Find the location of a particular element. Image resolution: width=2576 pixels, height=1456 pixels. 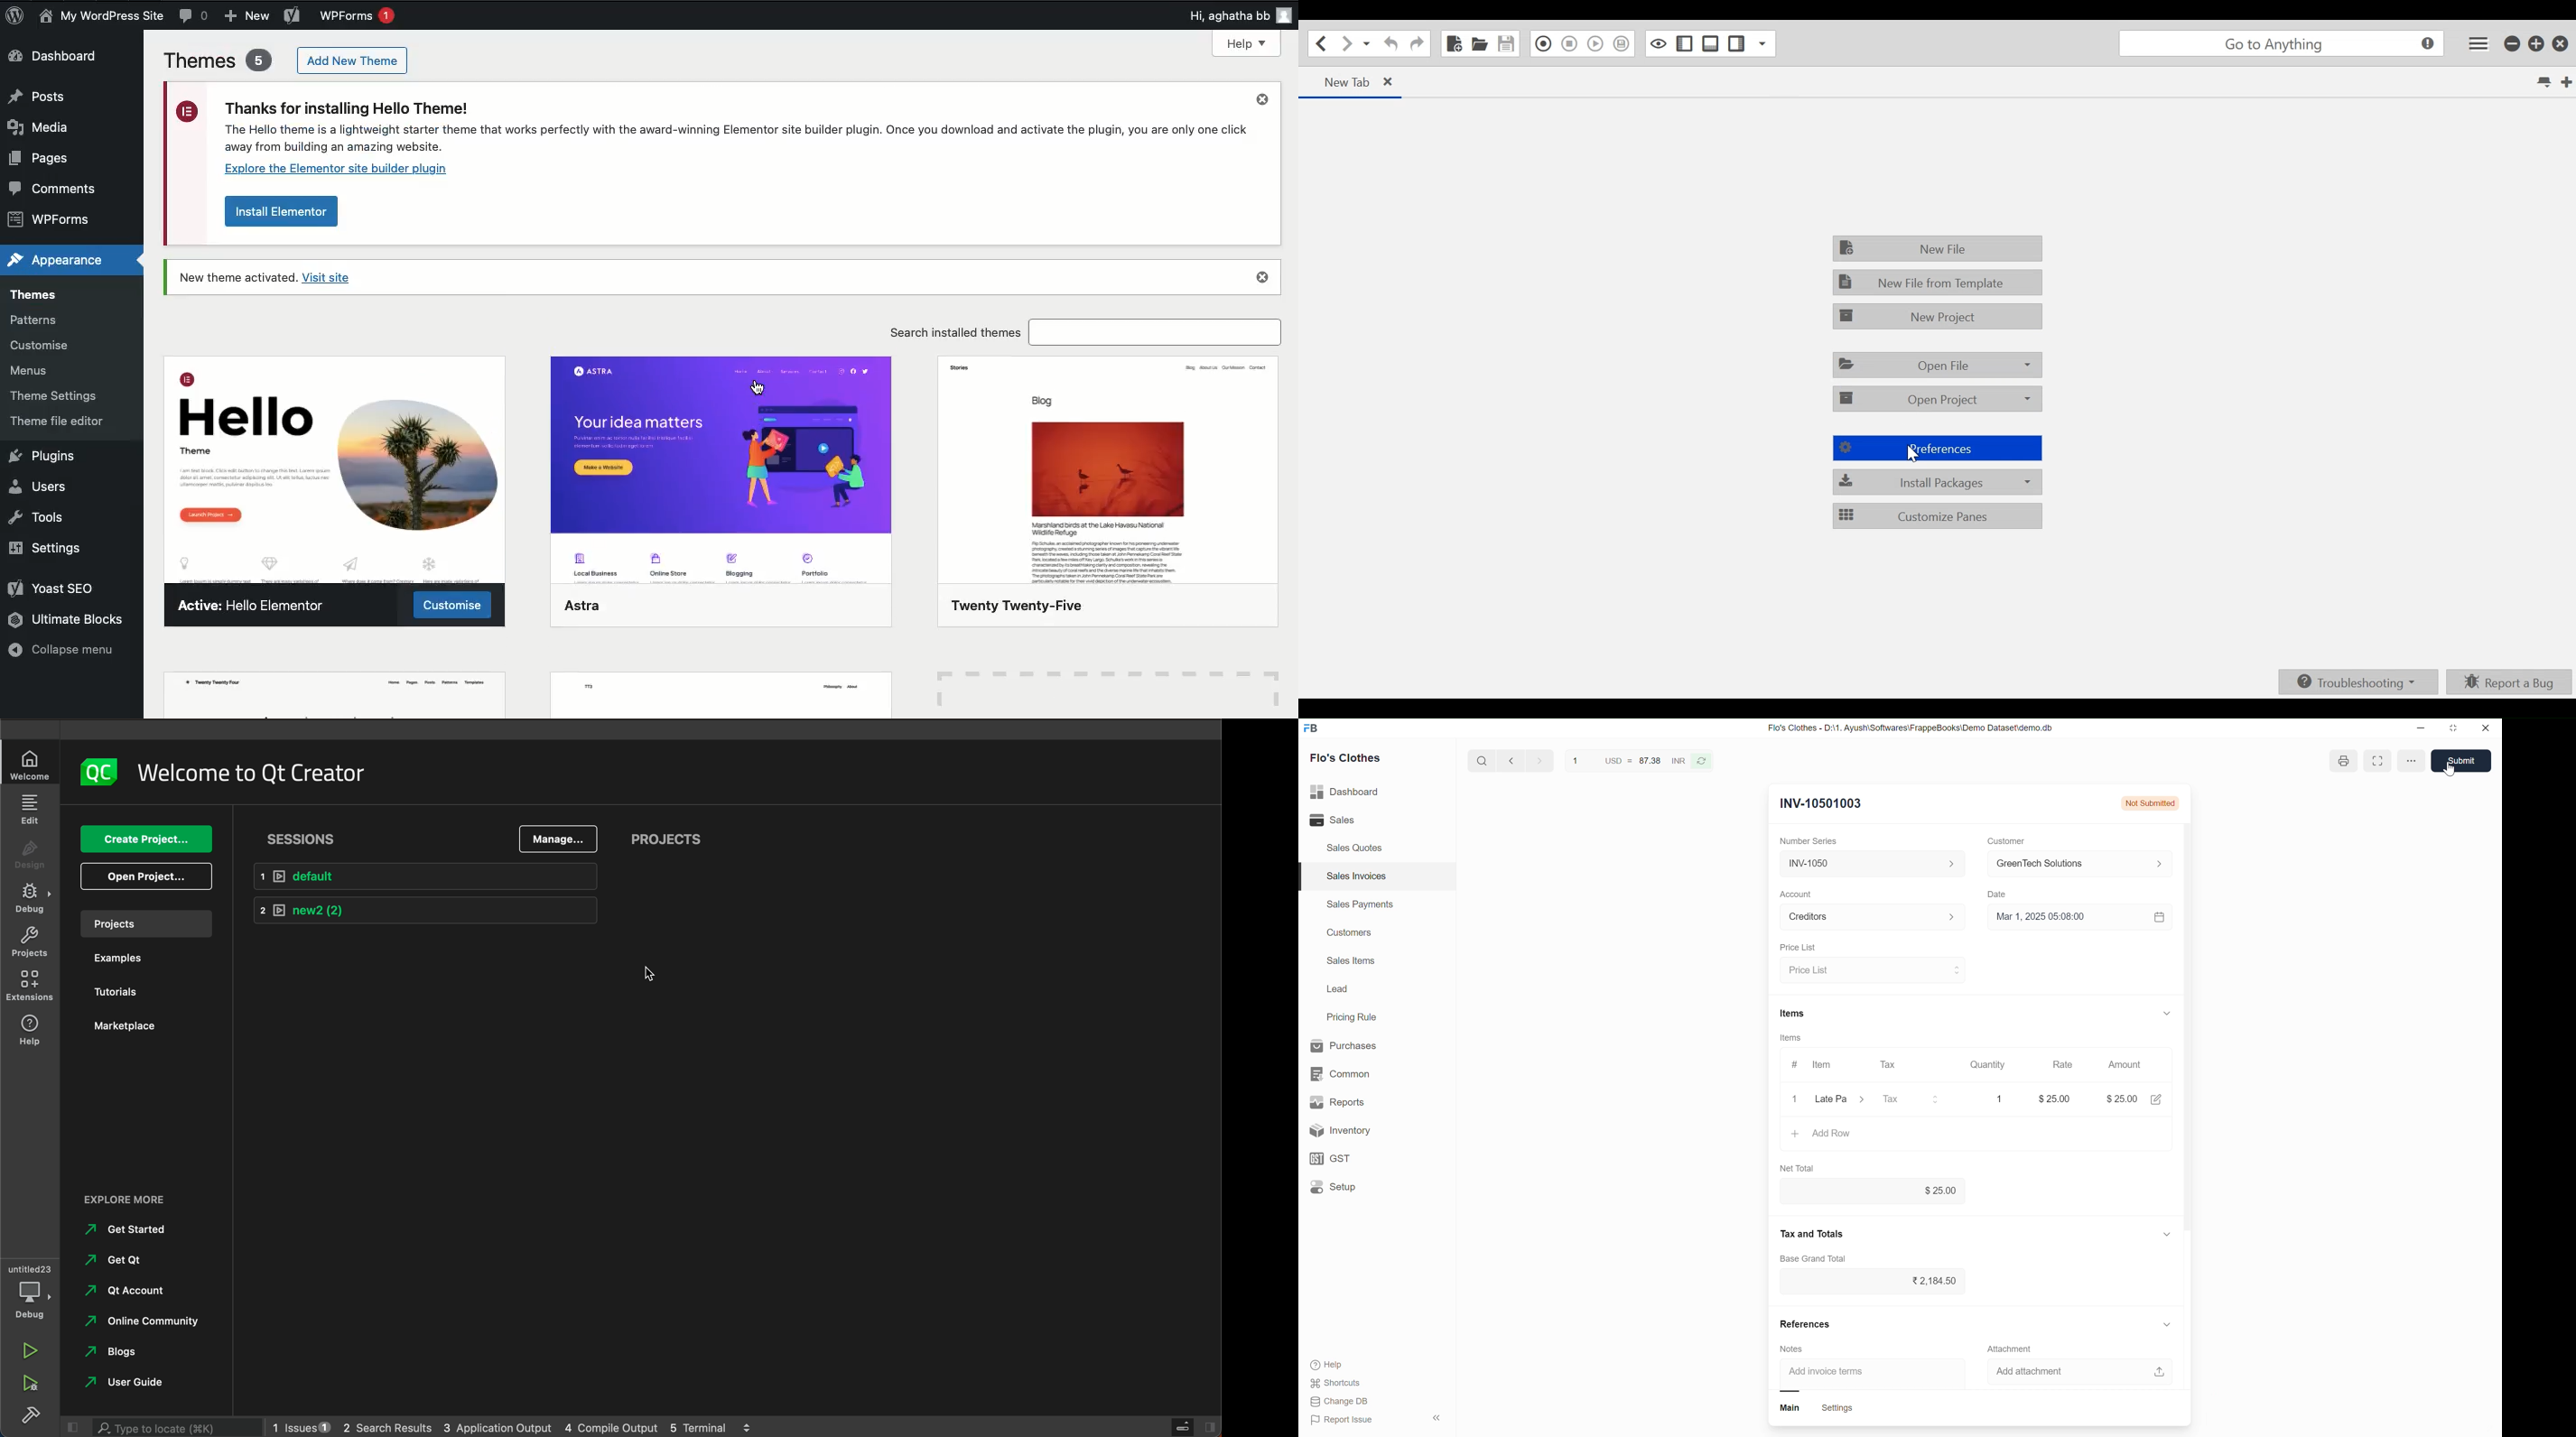

qt account is located at coordinates (125, 1292).